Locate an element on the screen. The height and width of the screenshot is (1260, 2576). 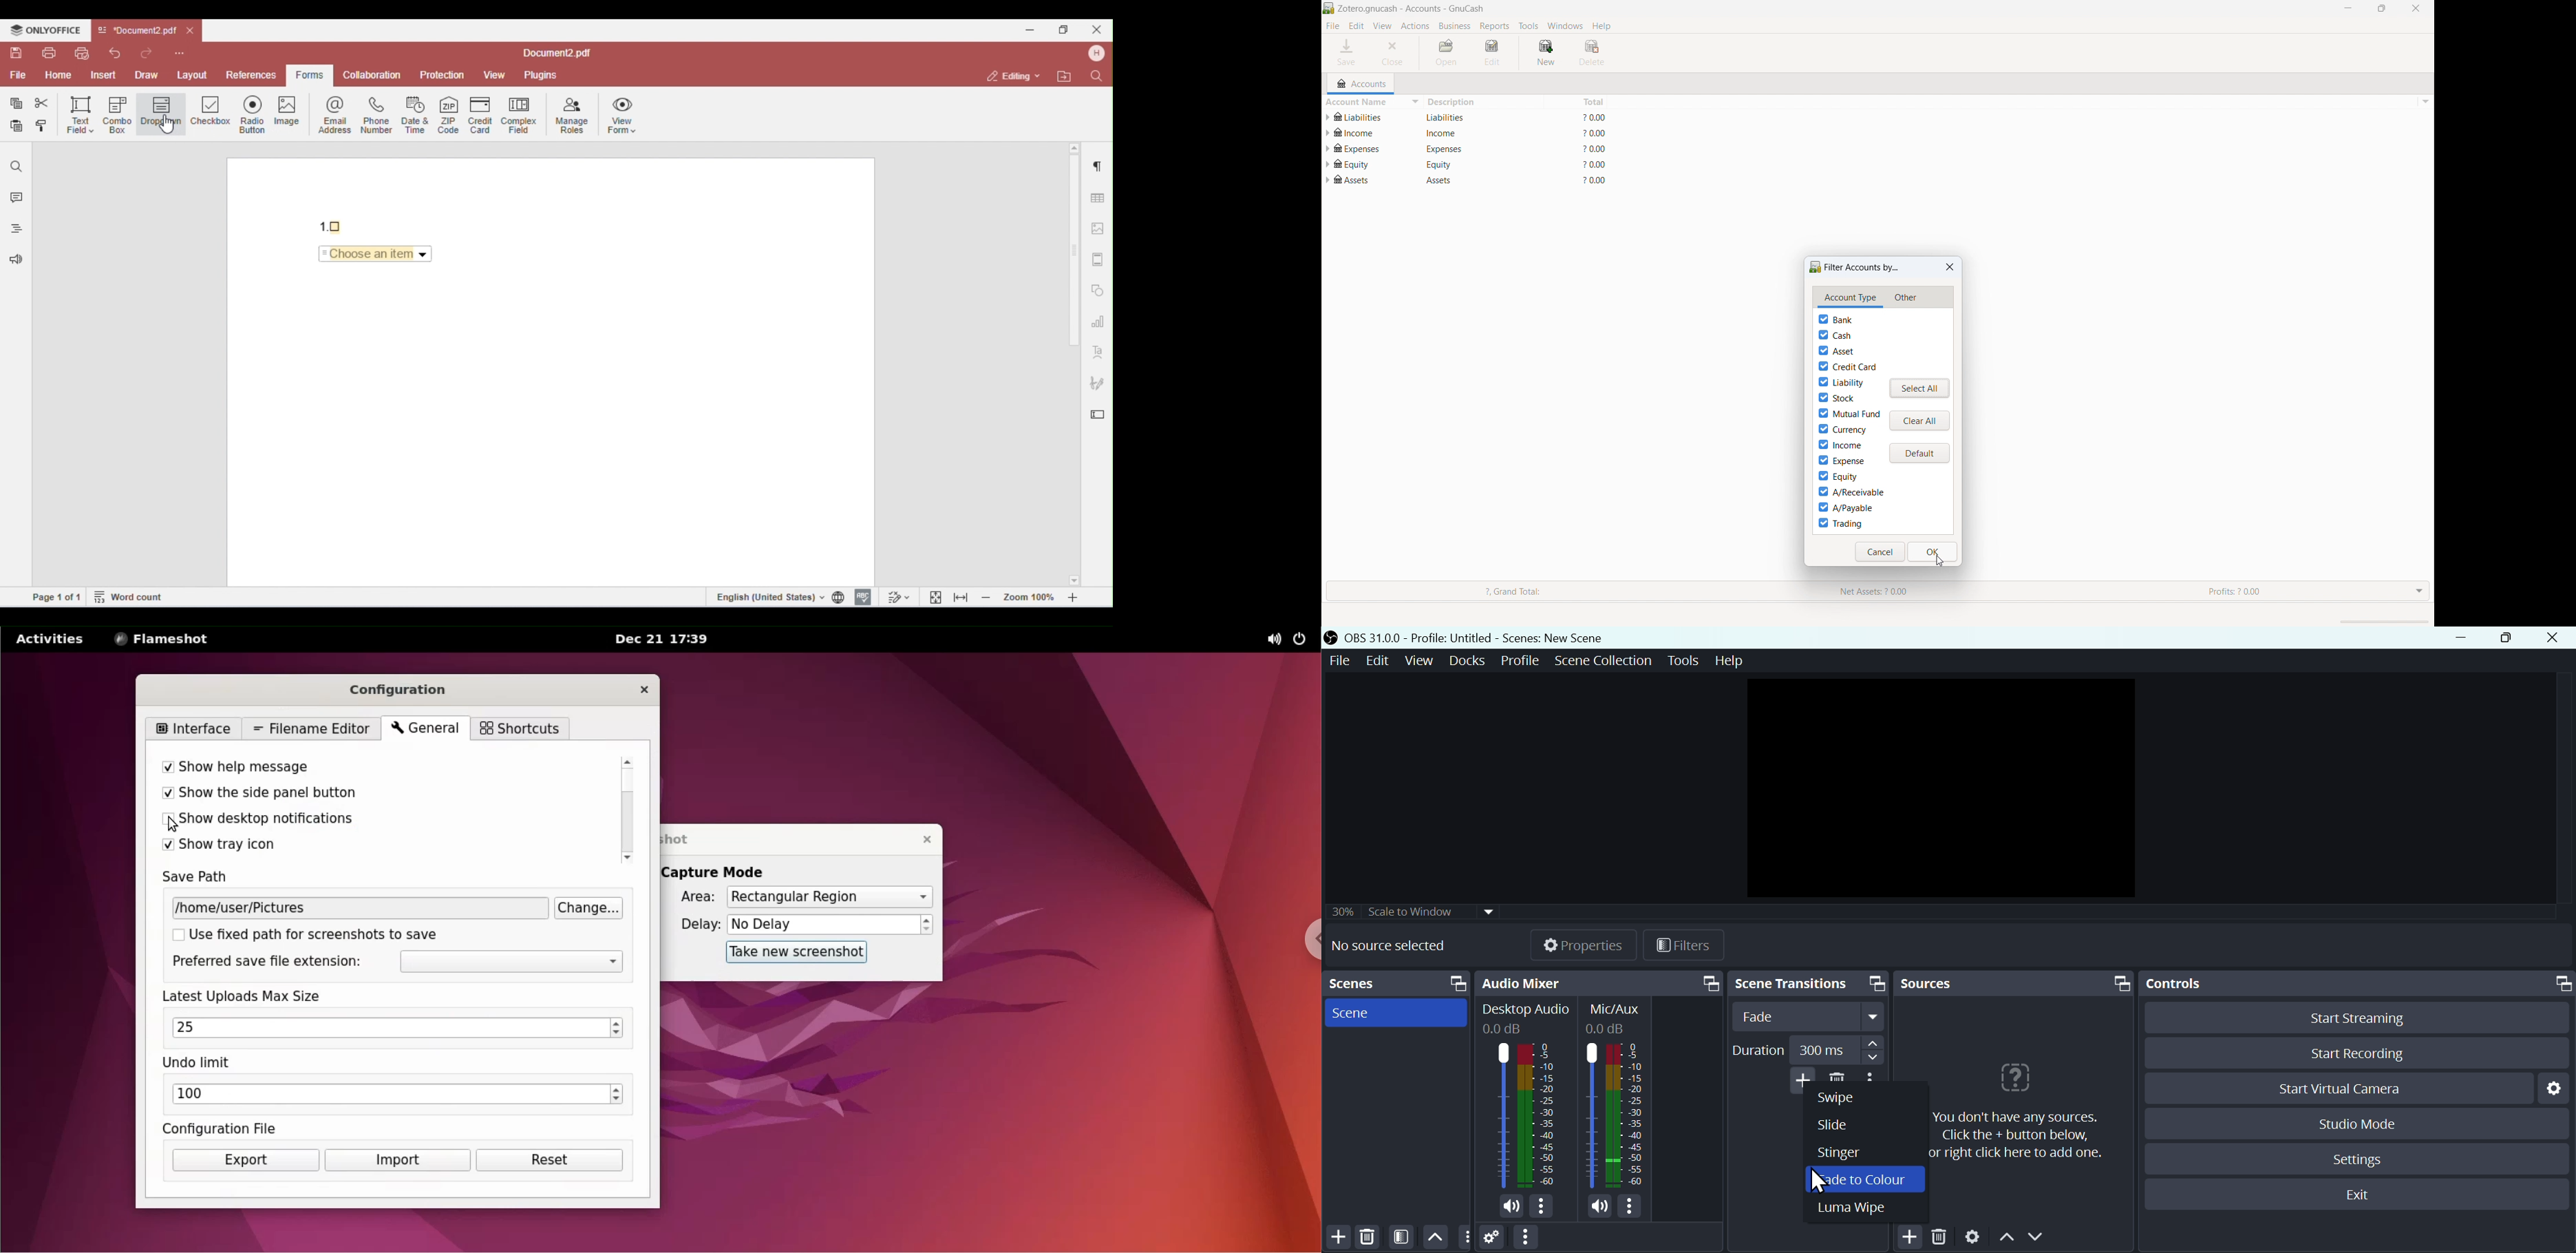
edit is located at coordinates (1357, 26).